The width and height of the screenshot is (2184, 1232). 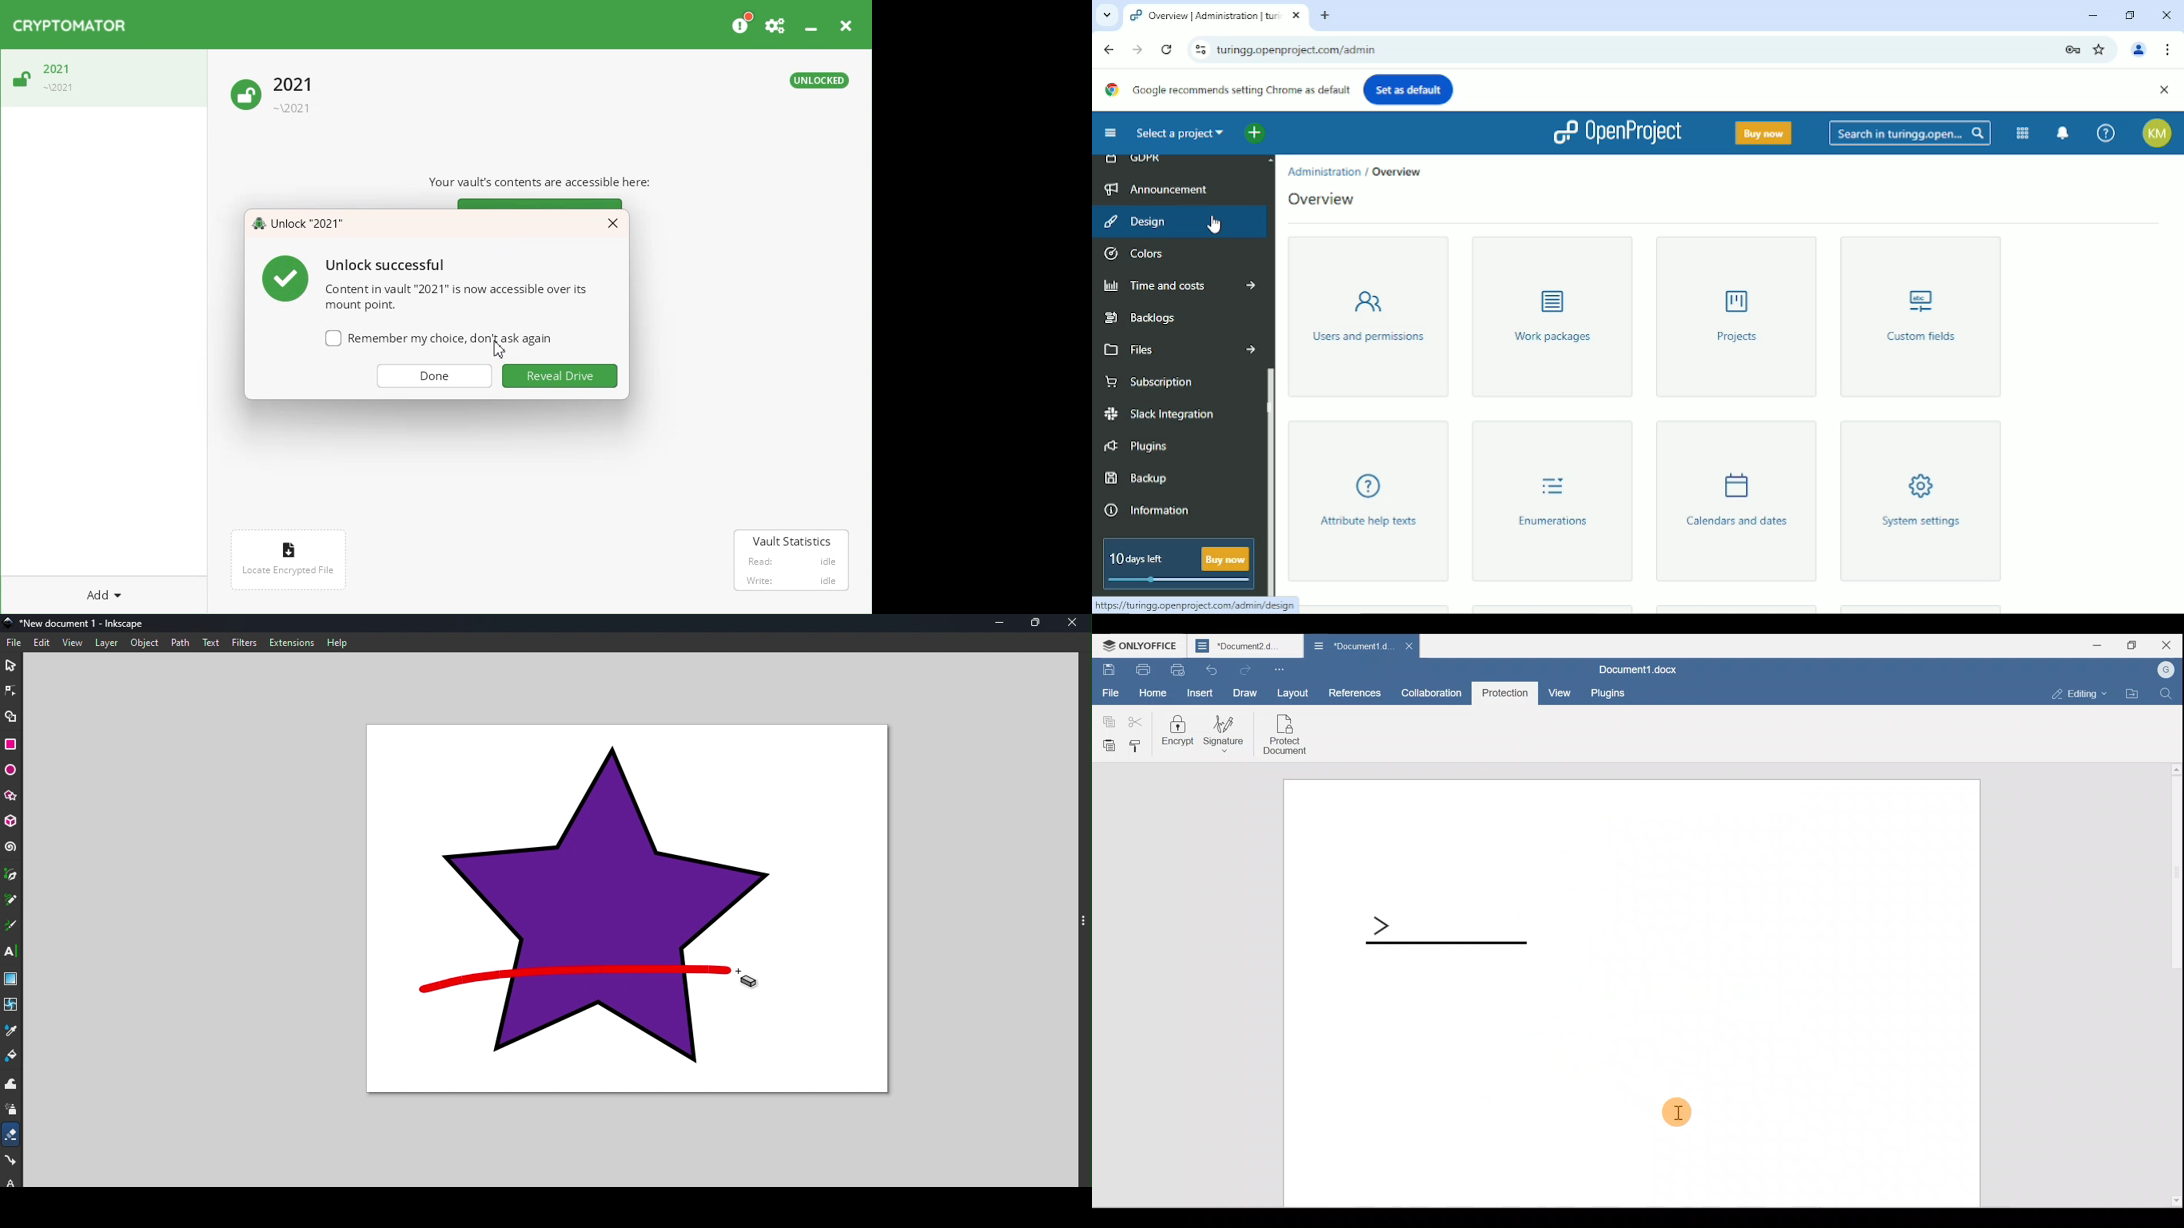 I want to click on current tab: turingg.openproject.com, so click(x=1205, y=18).